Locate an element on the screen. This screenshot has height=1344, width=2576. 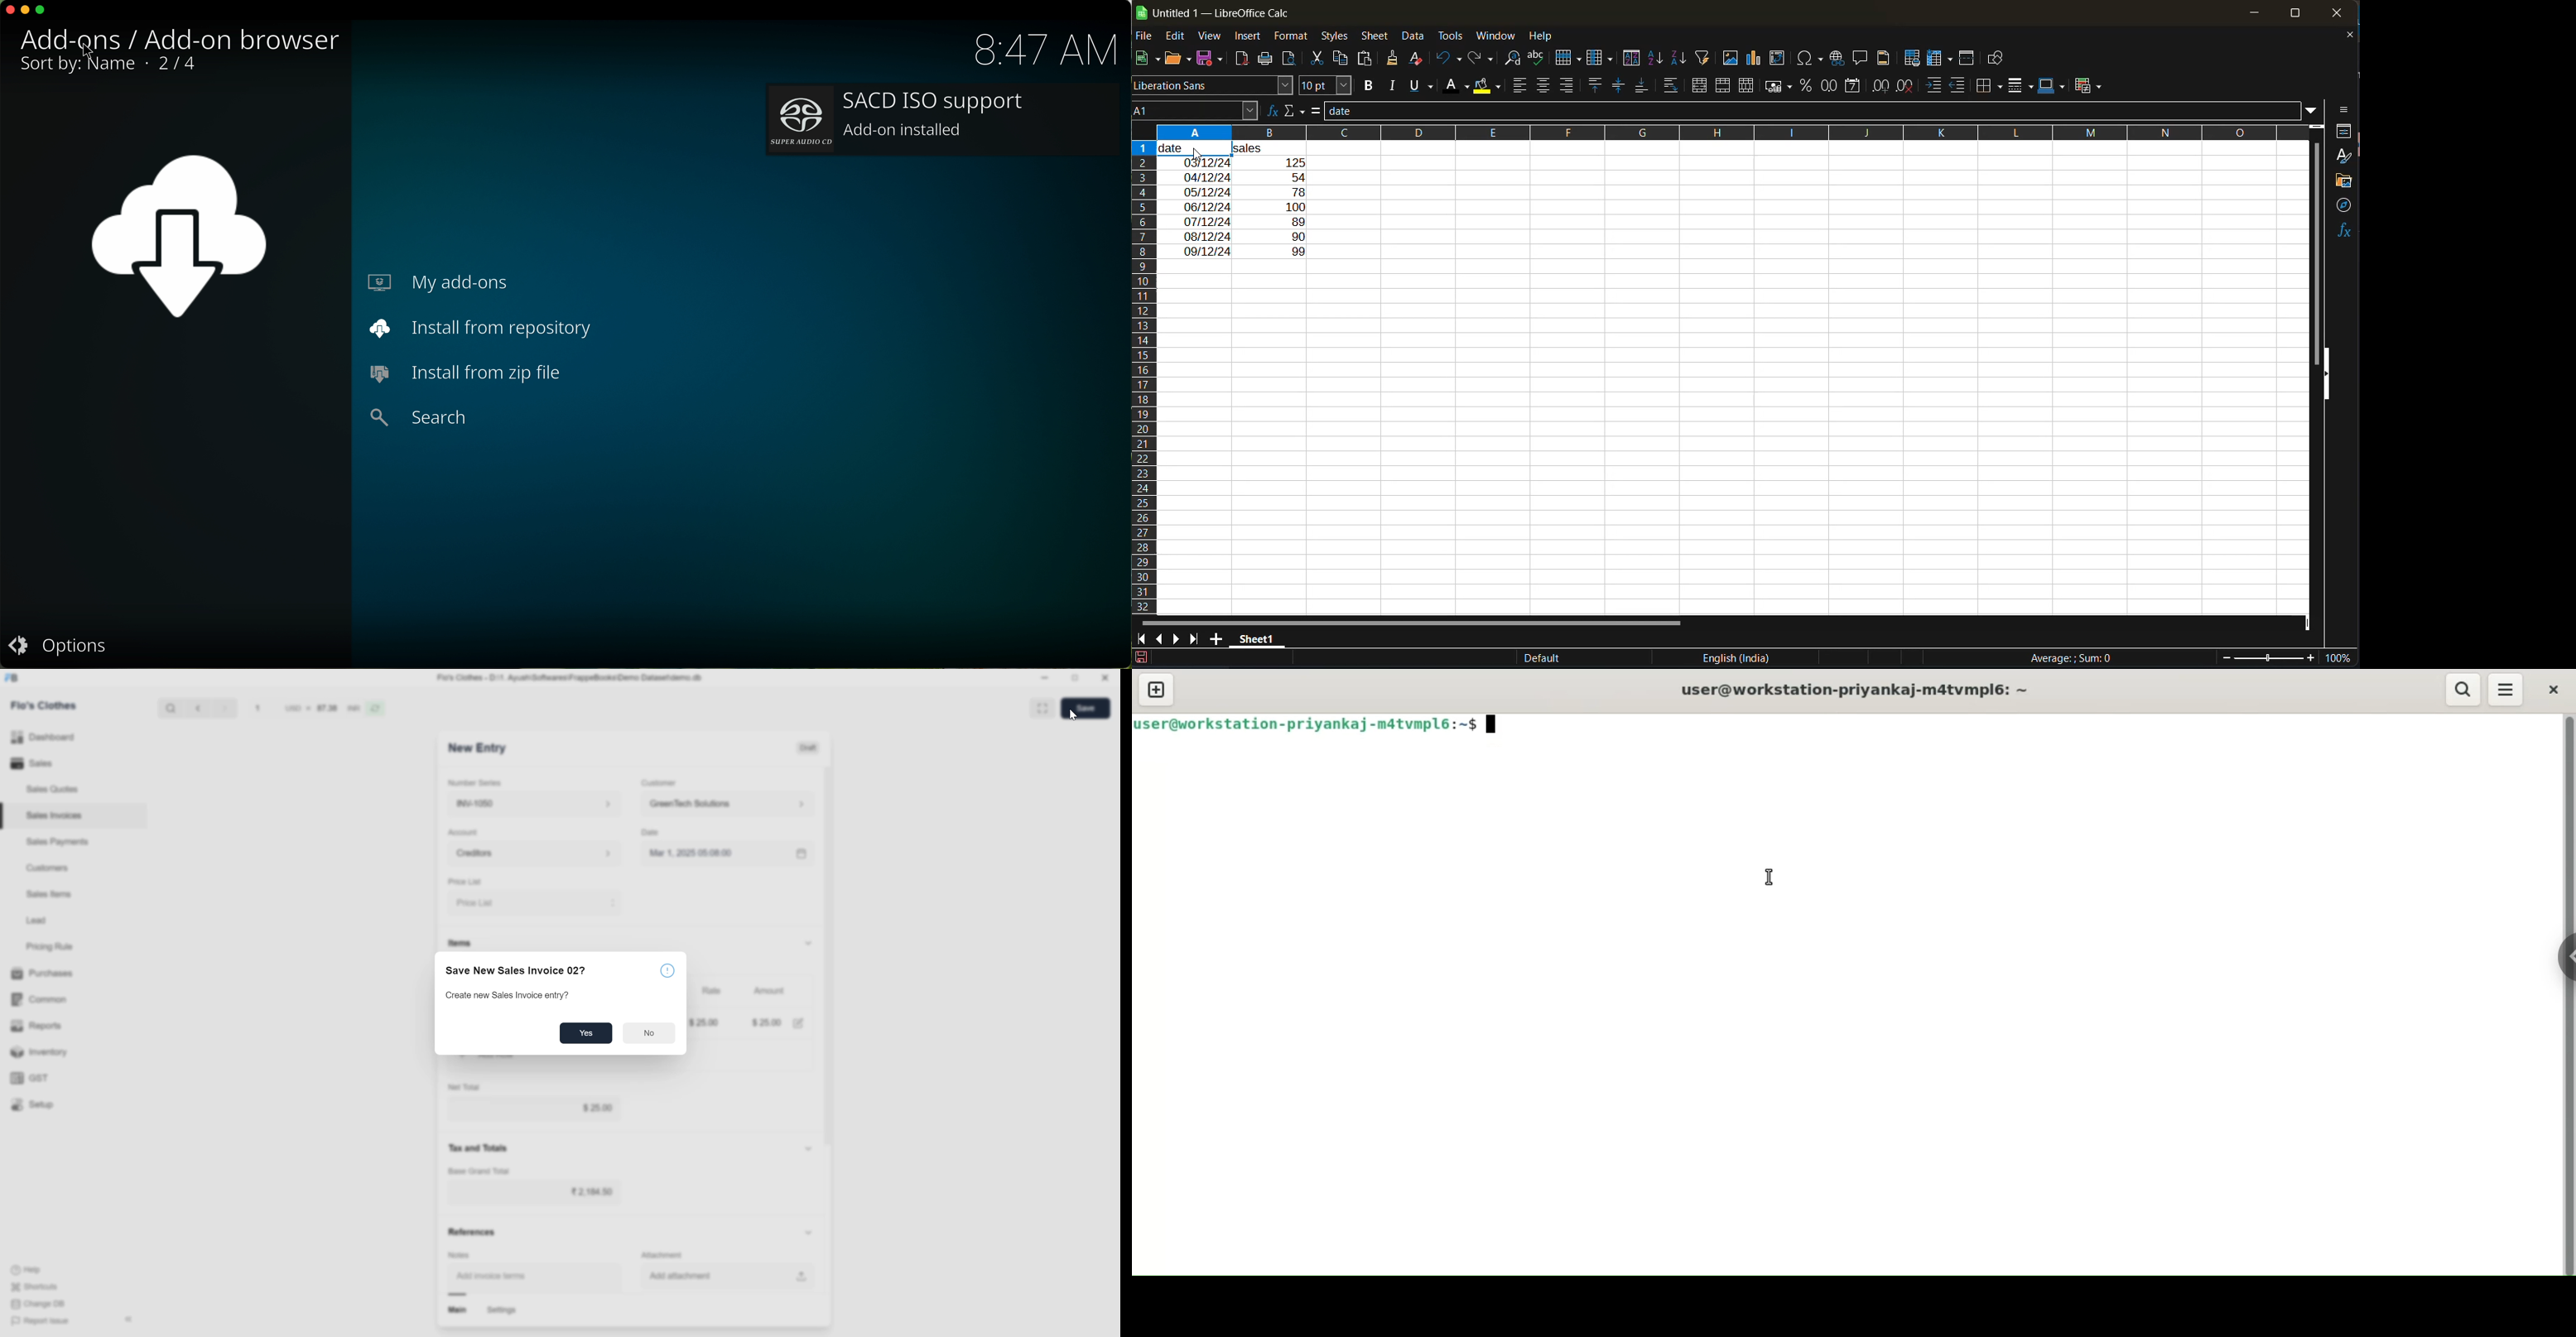
merge cells is located at coordinates (1726, 89).